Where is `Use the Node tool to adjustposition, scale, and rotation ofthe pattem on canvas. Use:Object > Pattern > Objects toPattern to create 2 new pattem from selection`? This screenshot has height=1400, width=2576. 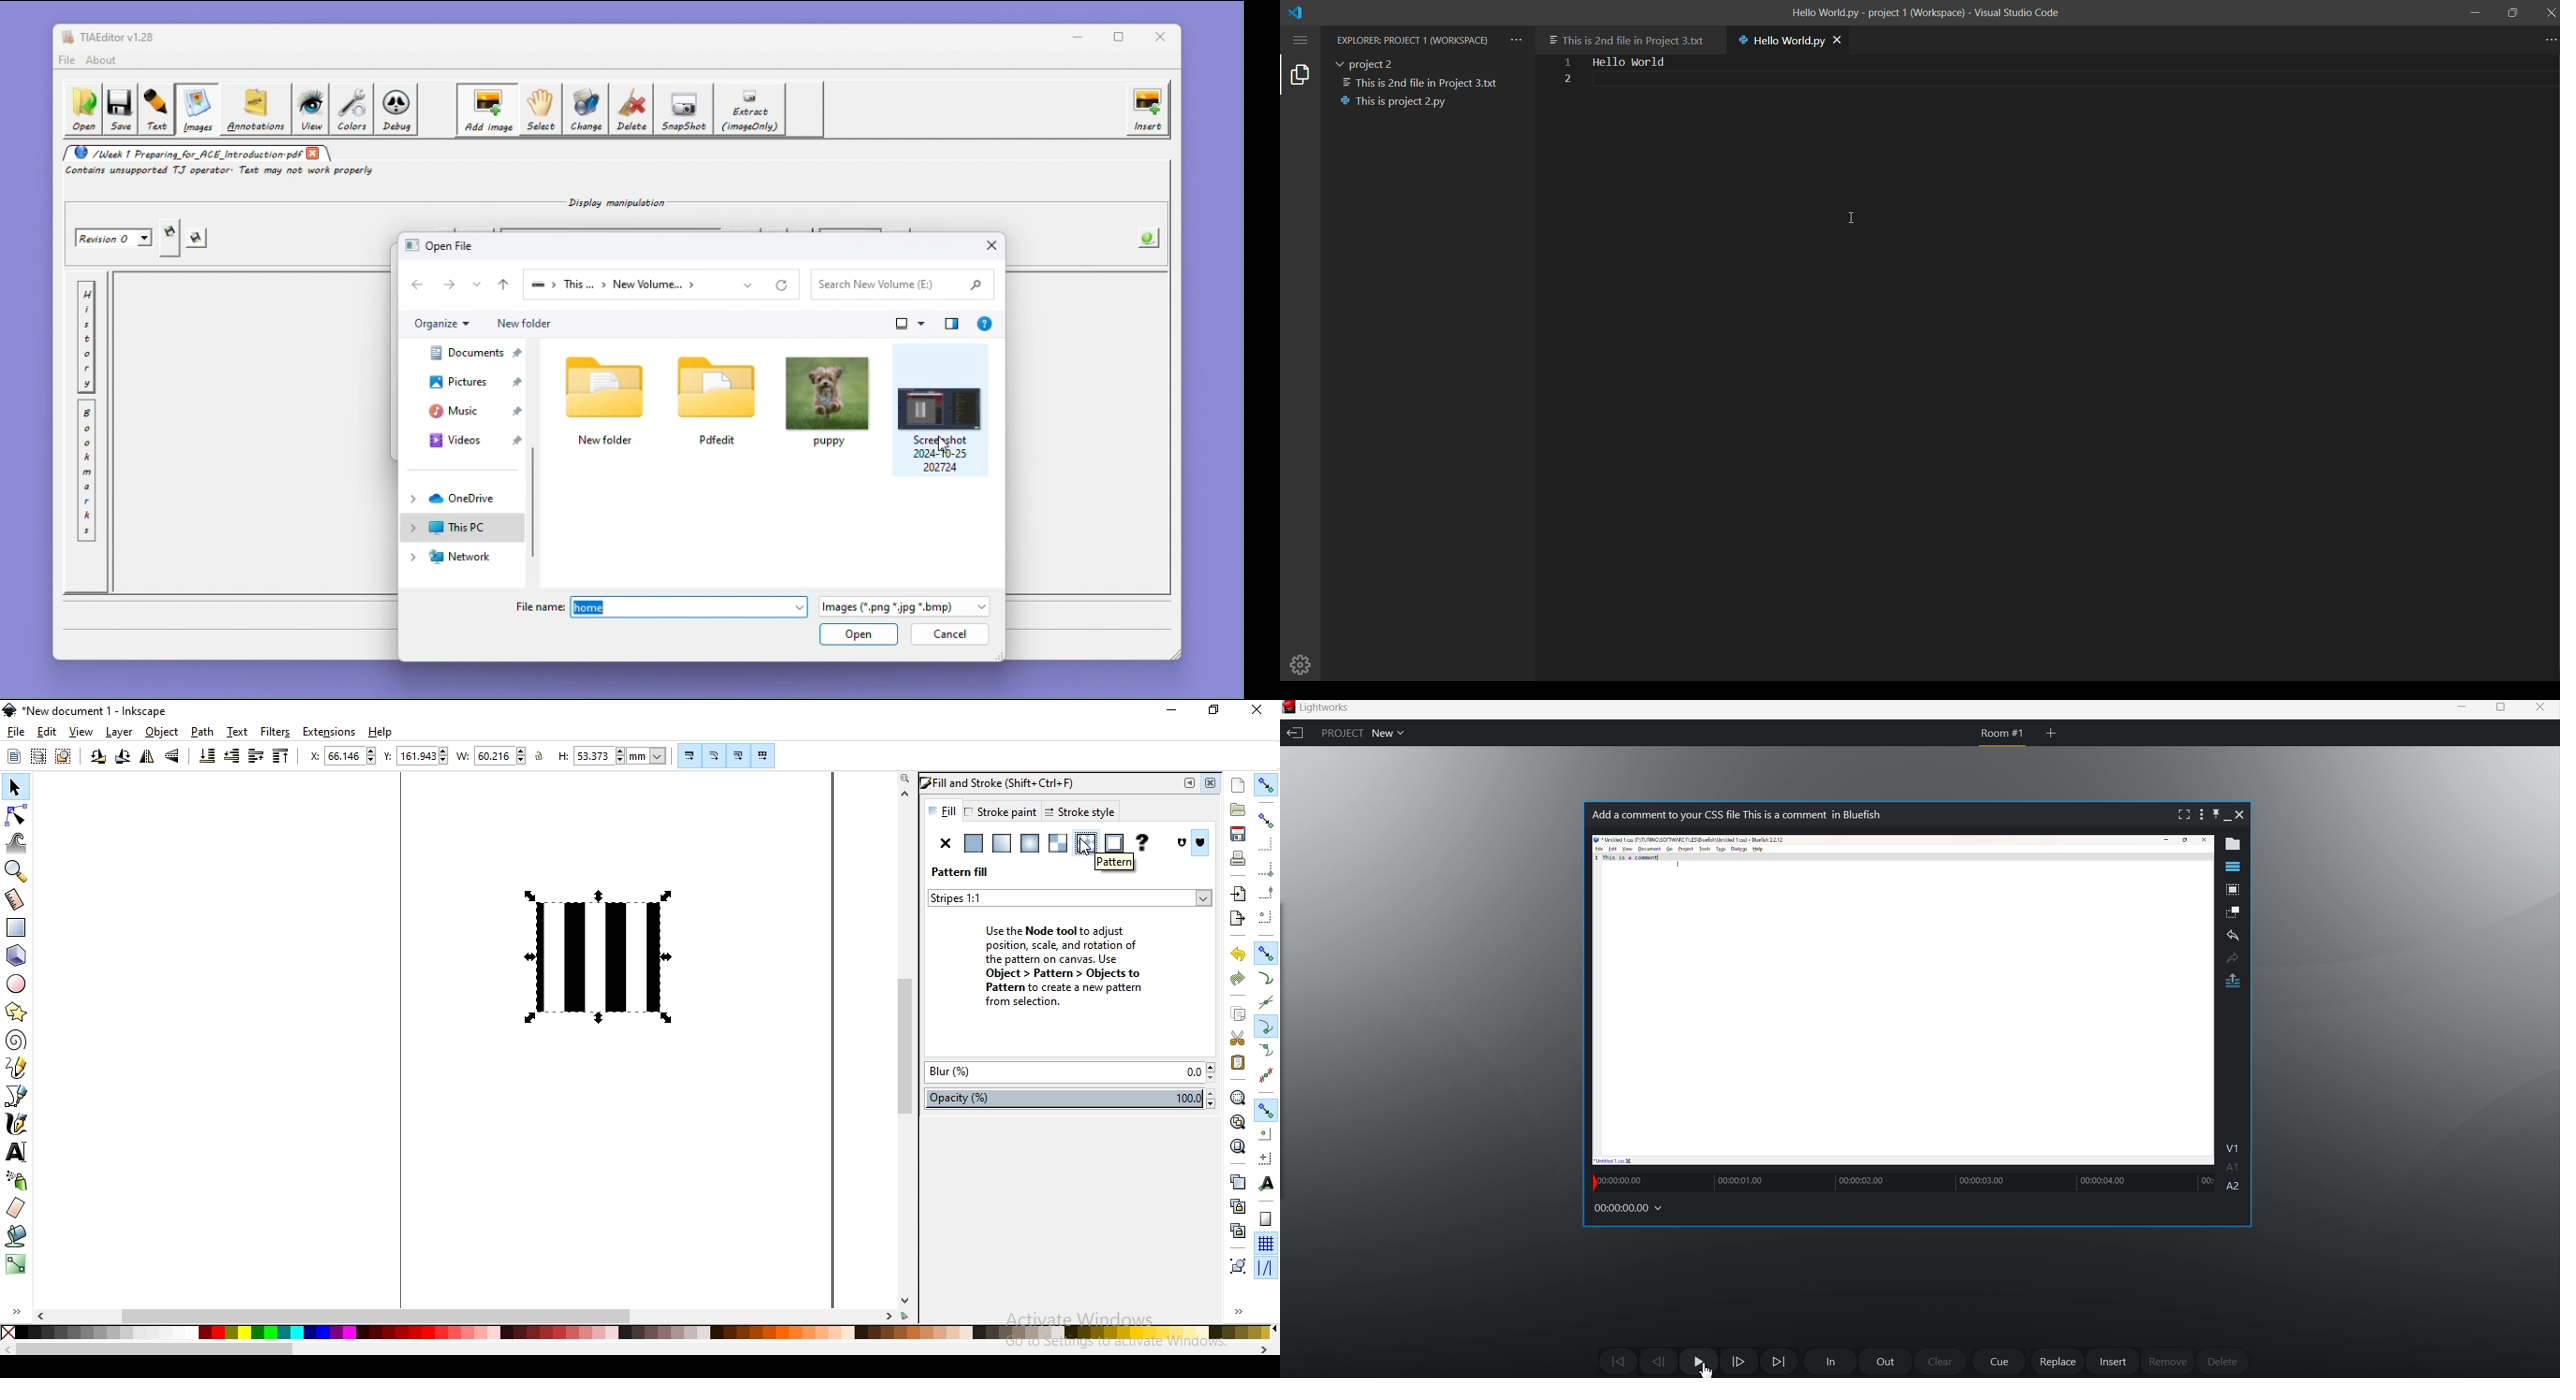 Use the Node tool to adjustposition, scale, and rotation ofthe pattem on canvas. Use:Object > Pattern > Objects toPattern to create 2 new pattem from selection is located at coordinates (1049, 963).